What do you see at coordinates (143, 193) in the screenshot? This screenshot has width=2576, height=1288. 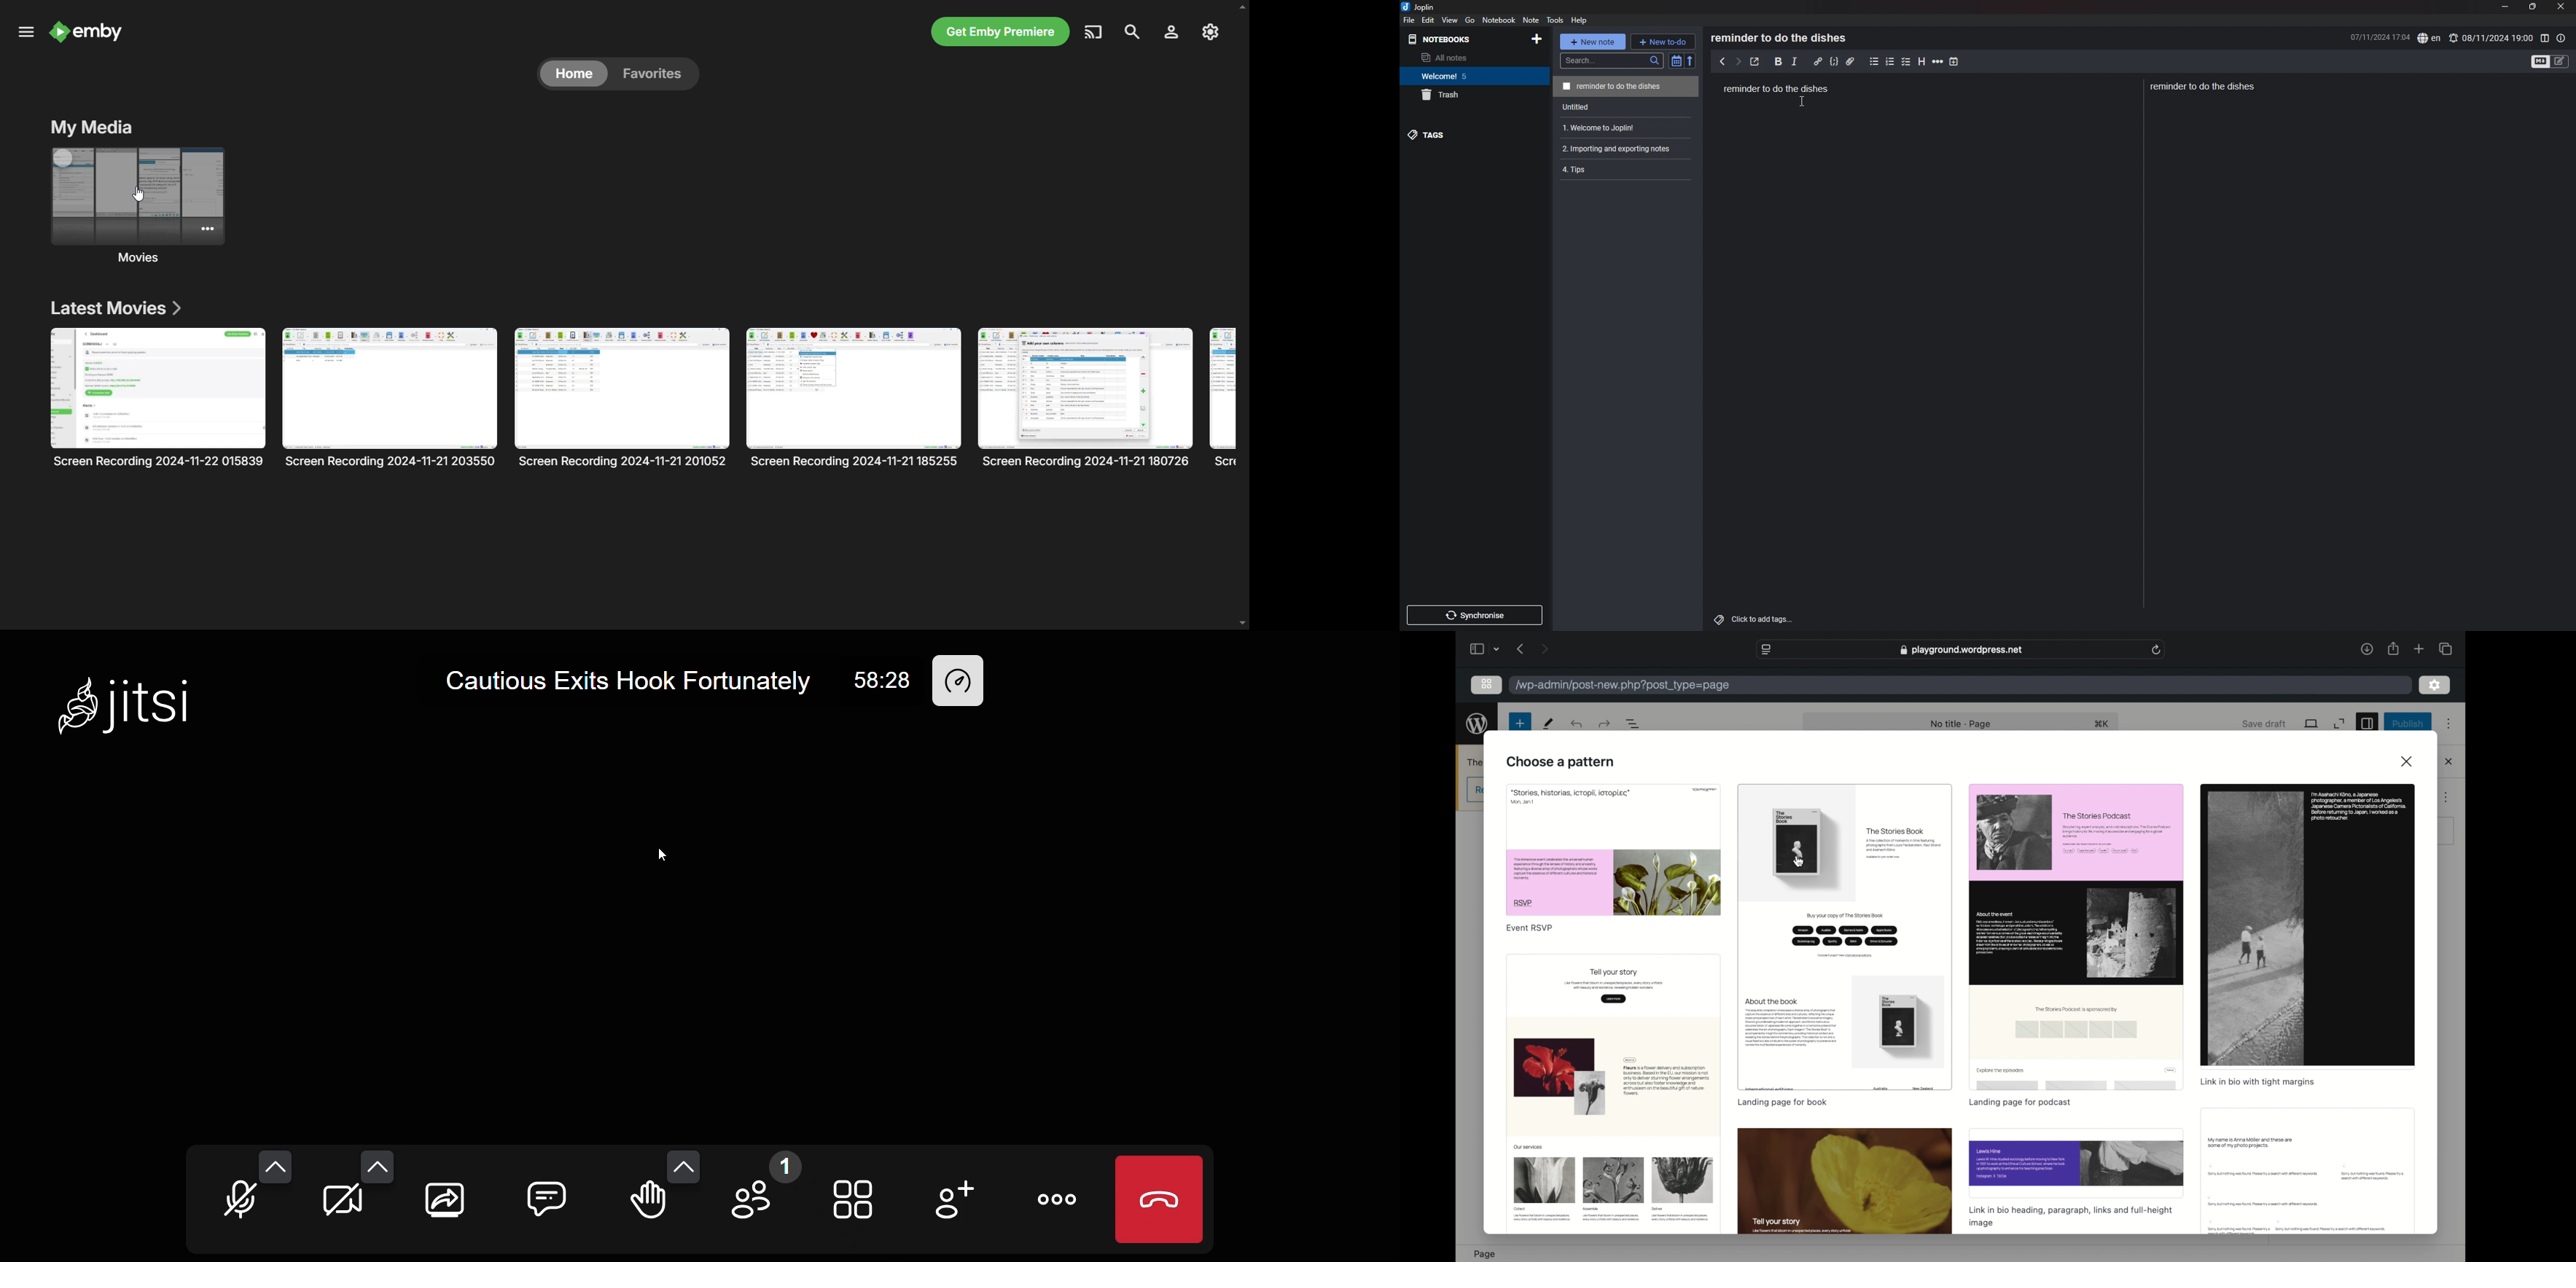 I see `cursor` at bounding box center [143, 193].